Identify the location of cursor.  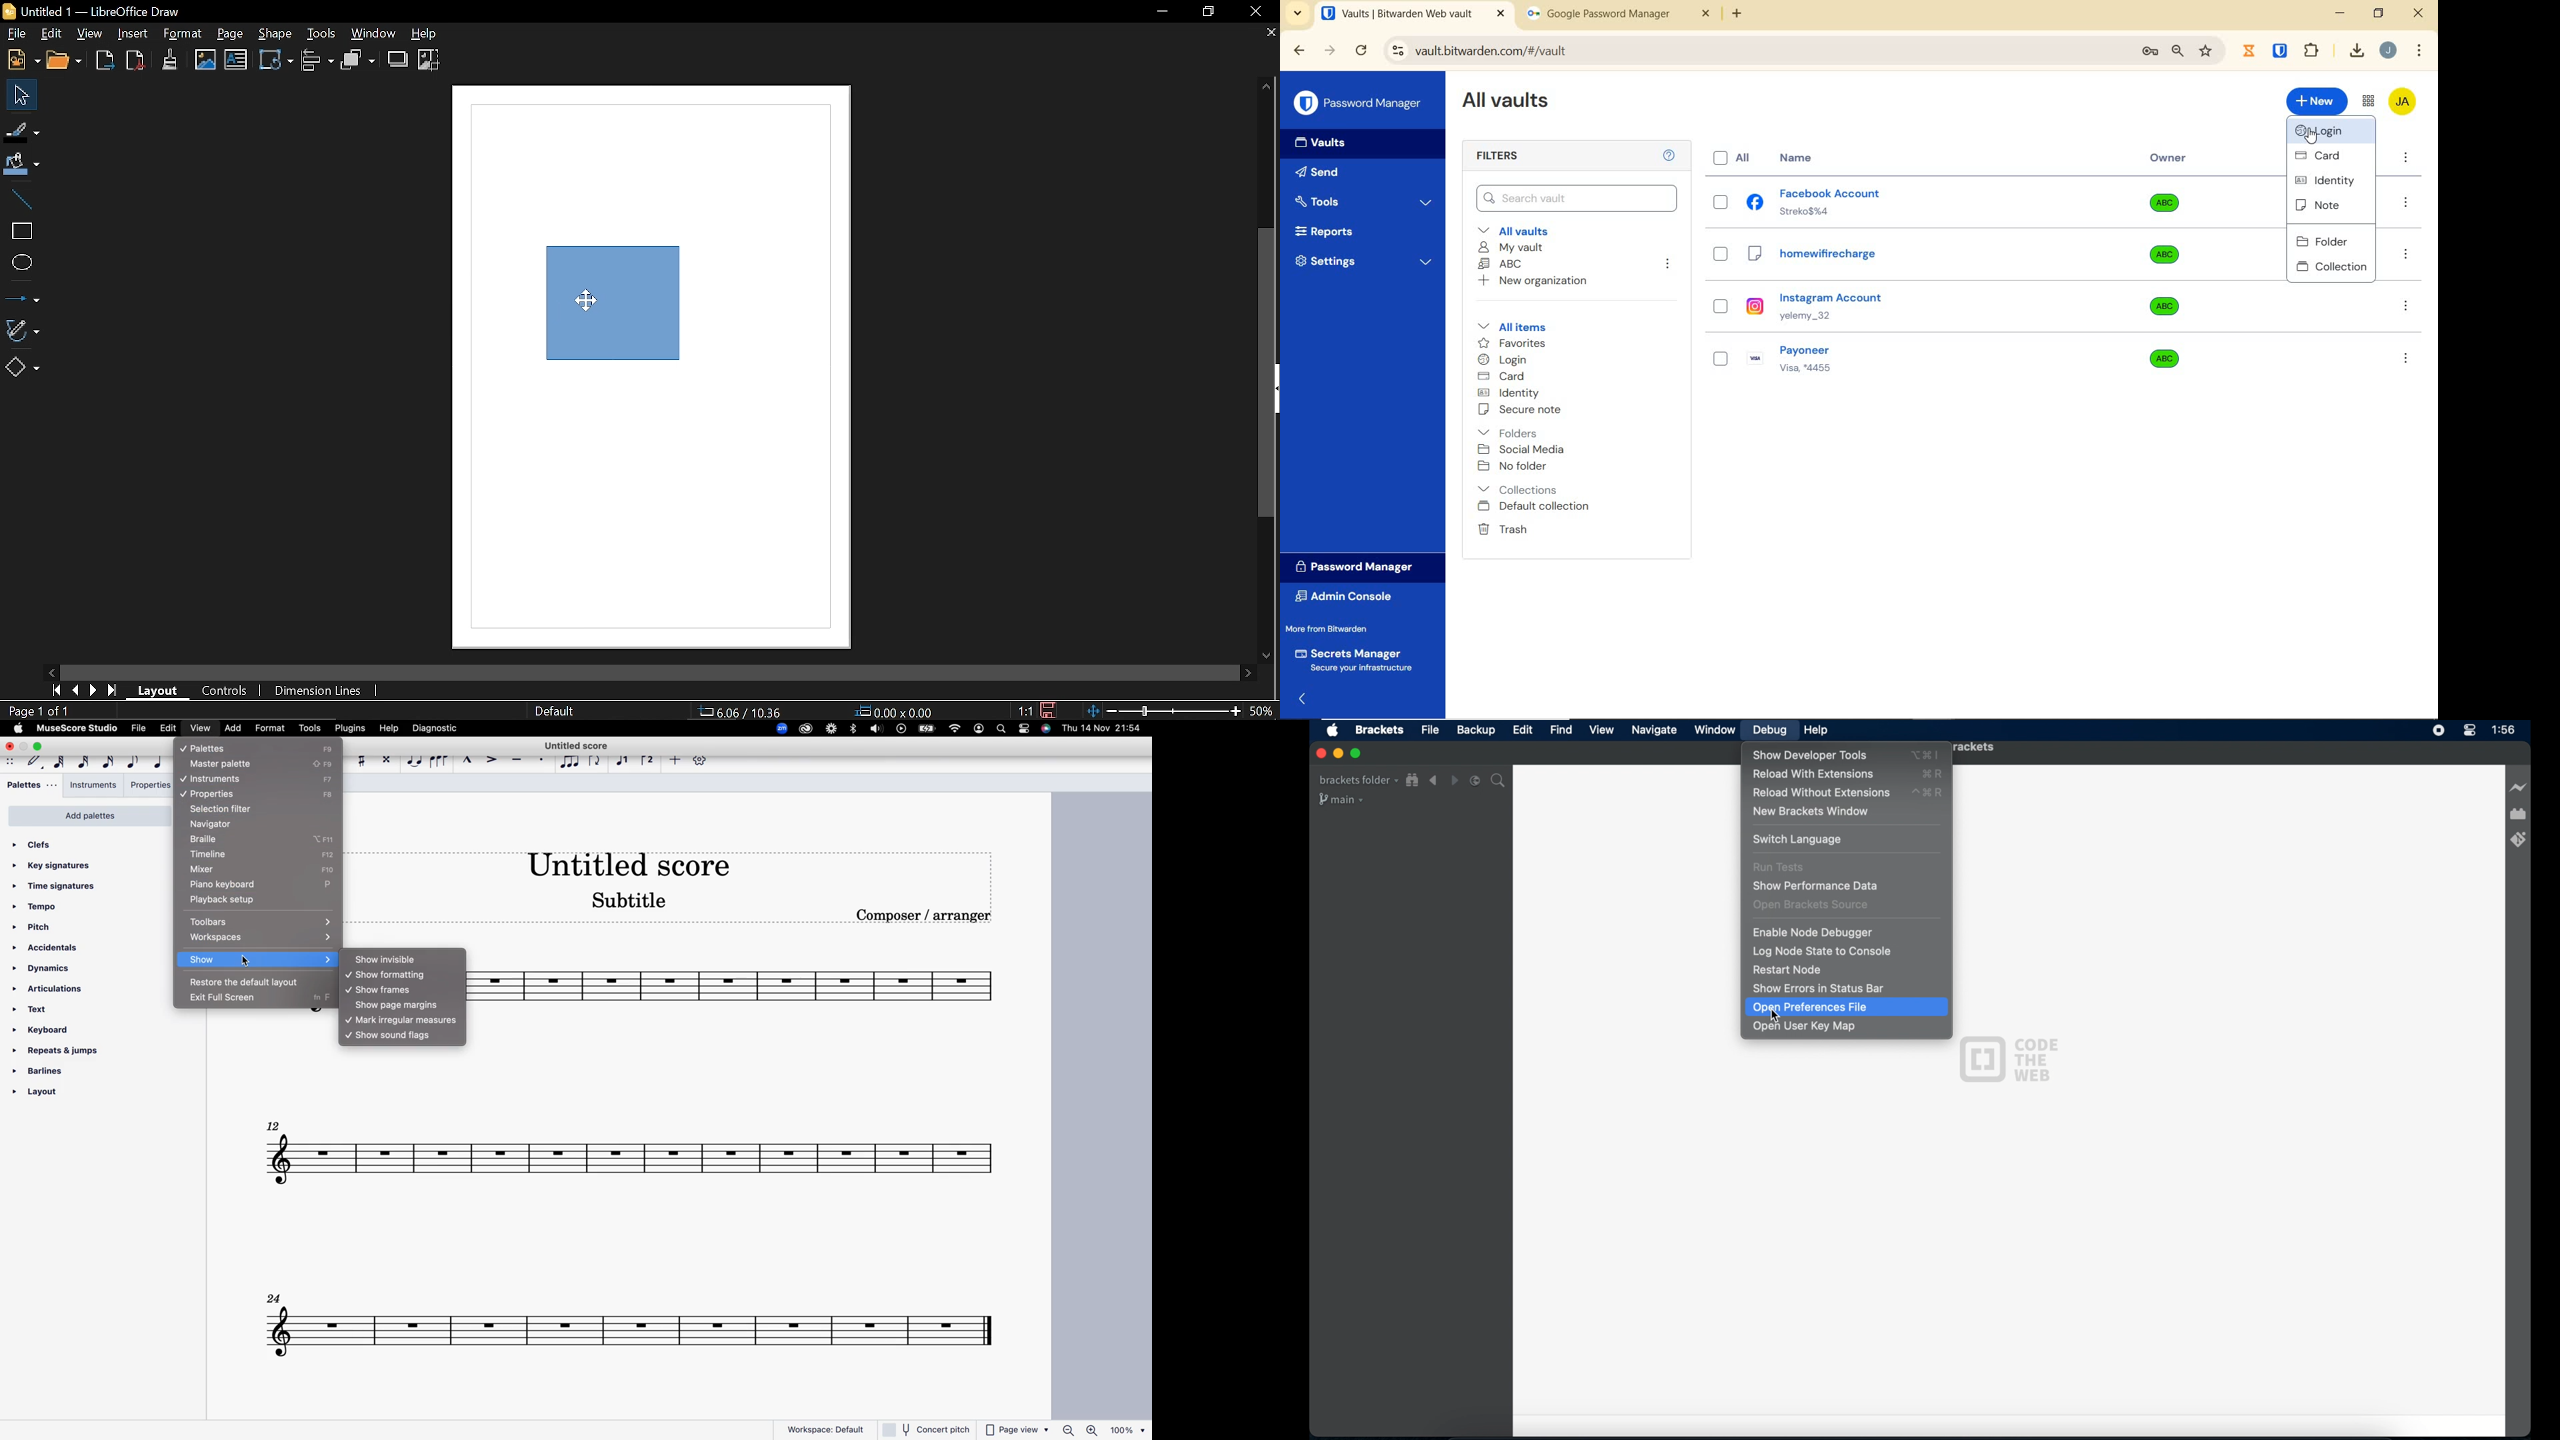
(242, 962).